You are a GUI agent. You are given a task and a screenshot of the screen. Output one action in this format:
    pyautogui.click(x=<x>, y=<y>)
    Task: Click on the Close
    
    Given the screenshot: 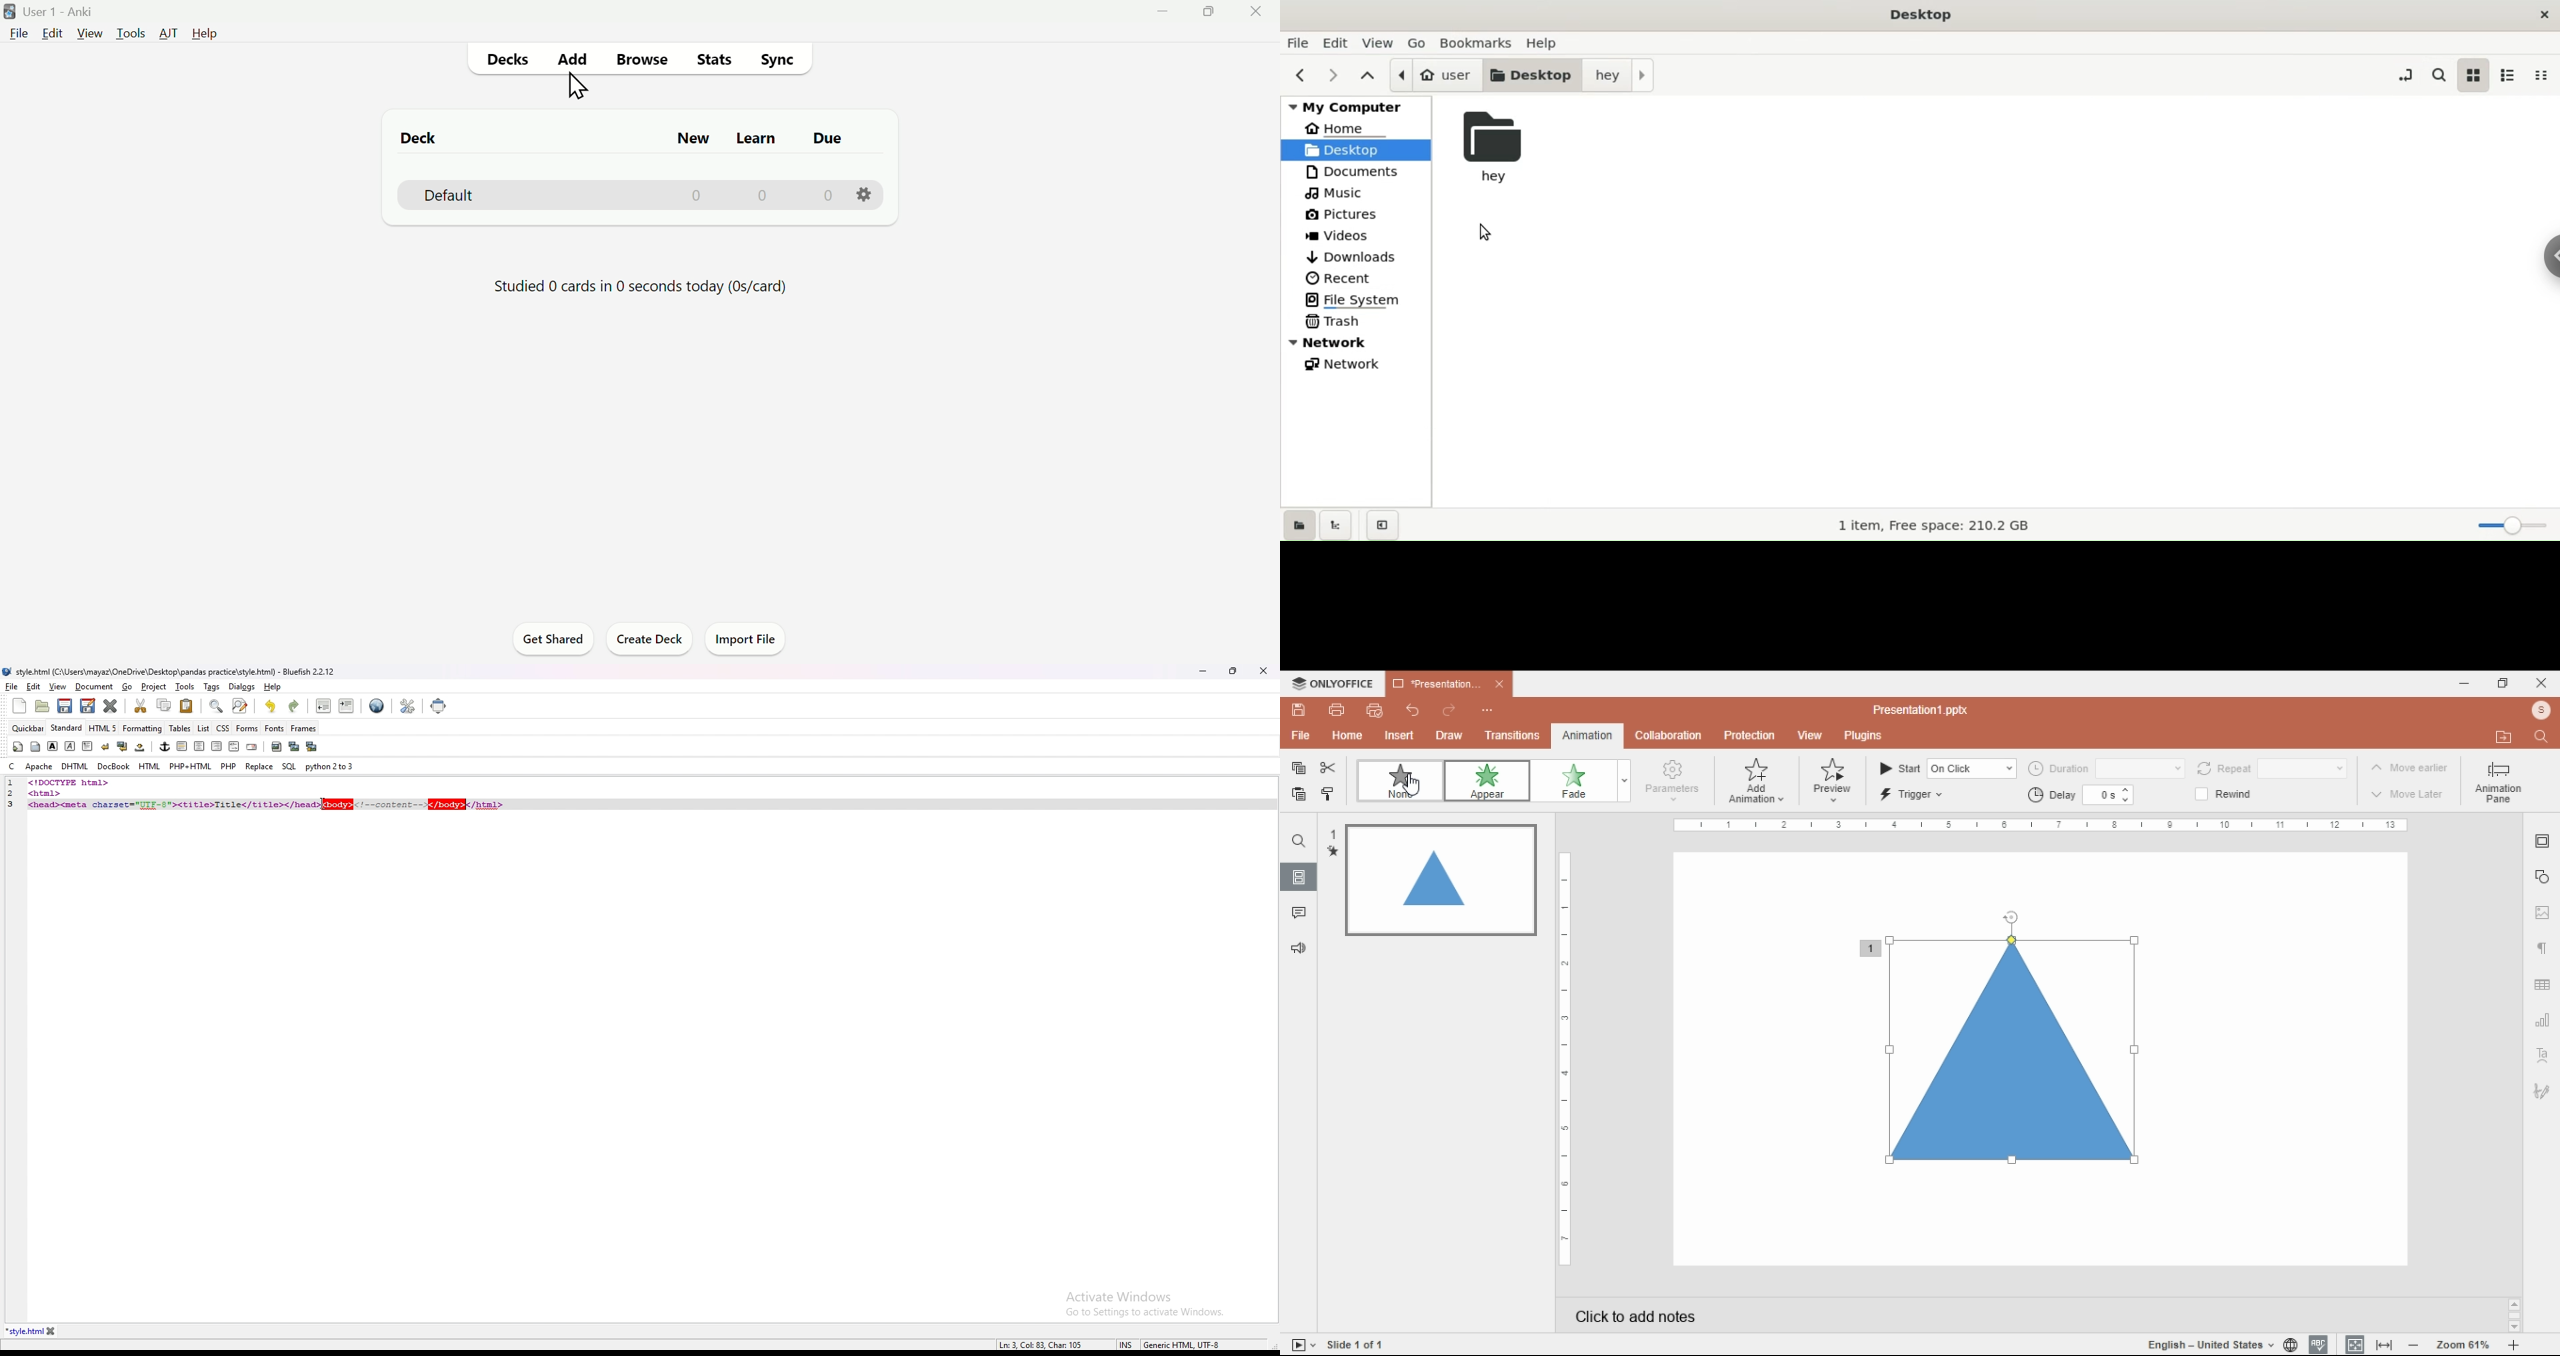 What is the action you would take?
    pyautogui.click(x=1259, y=13)
    